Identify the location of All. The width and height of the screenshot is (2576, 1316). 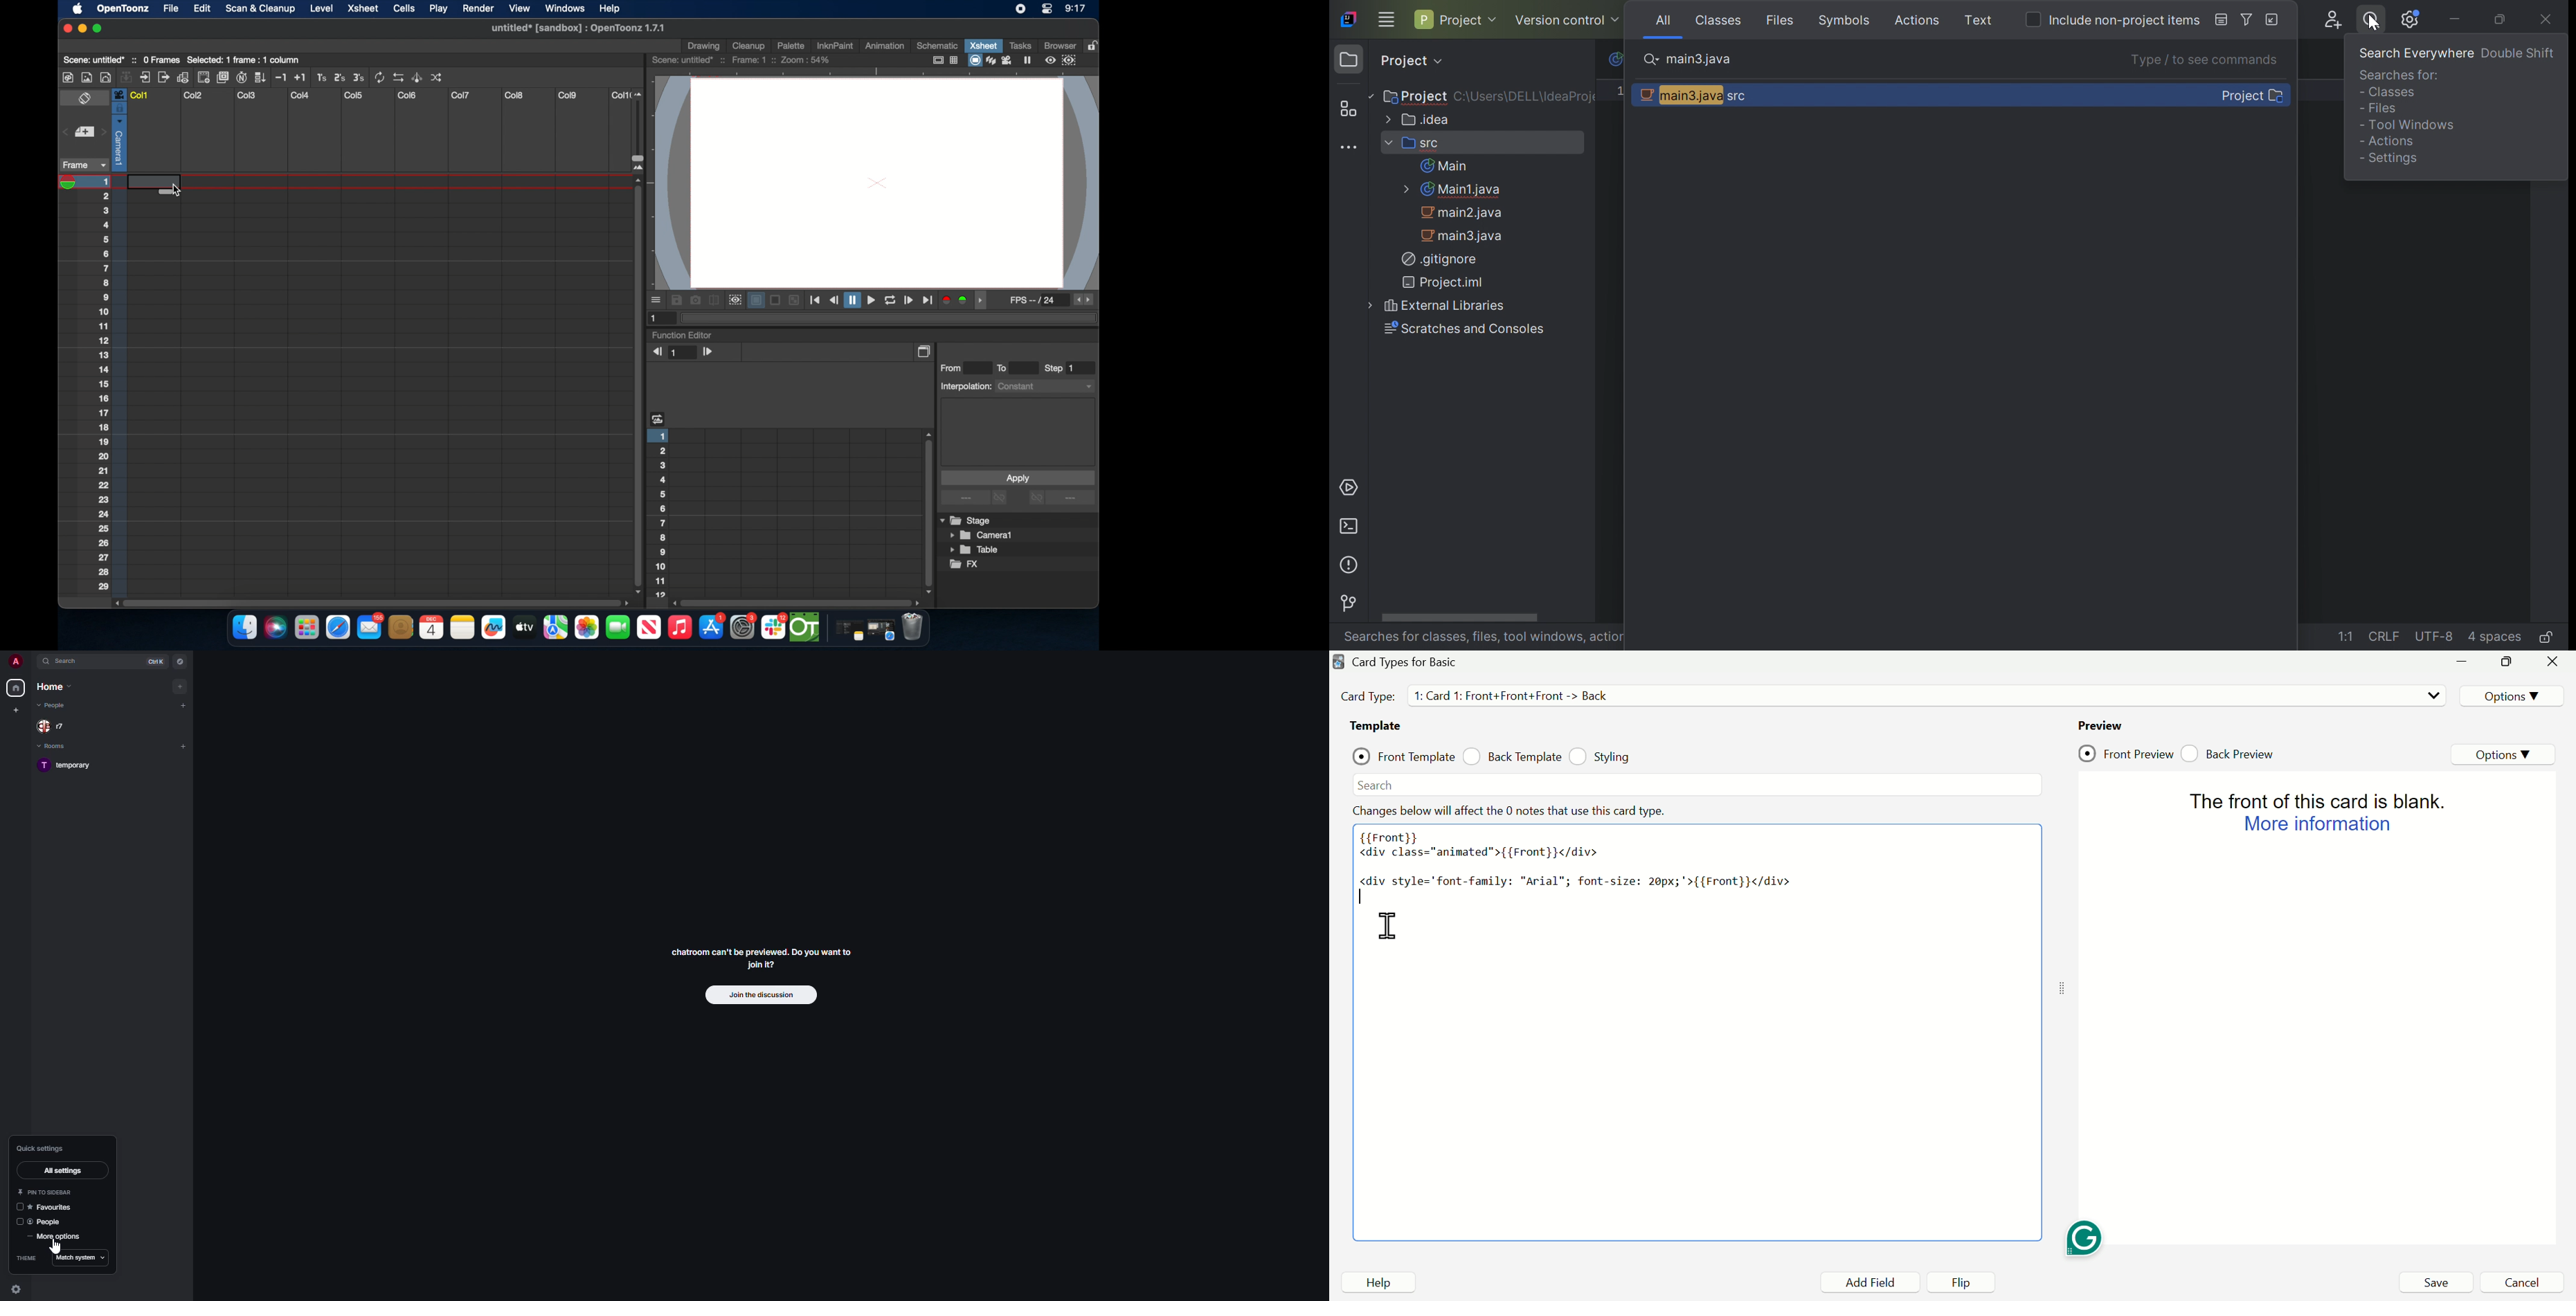
(1662, 19).